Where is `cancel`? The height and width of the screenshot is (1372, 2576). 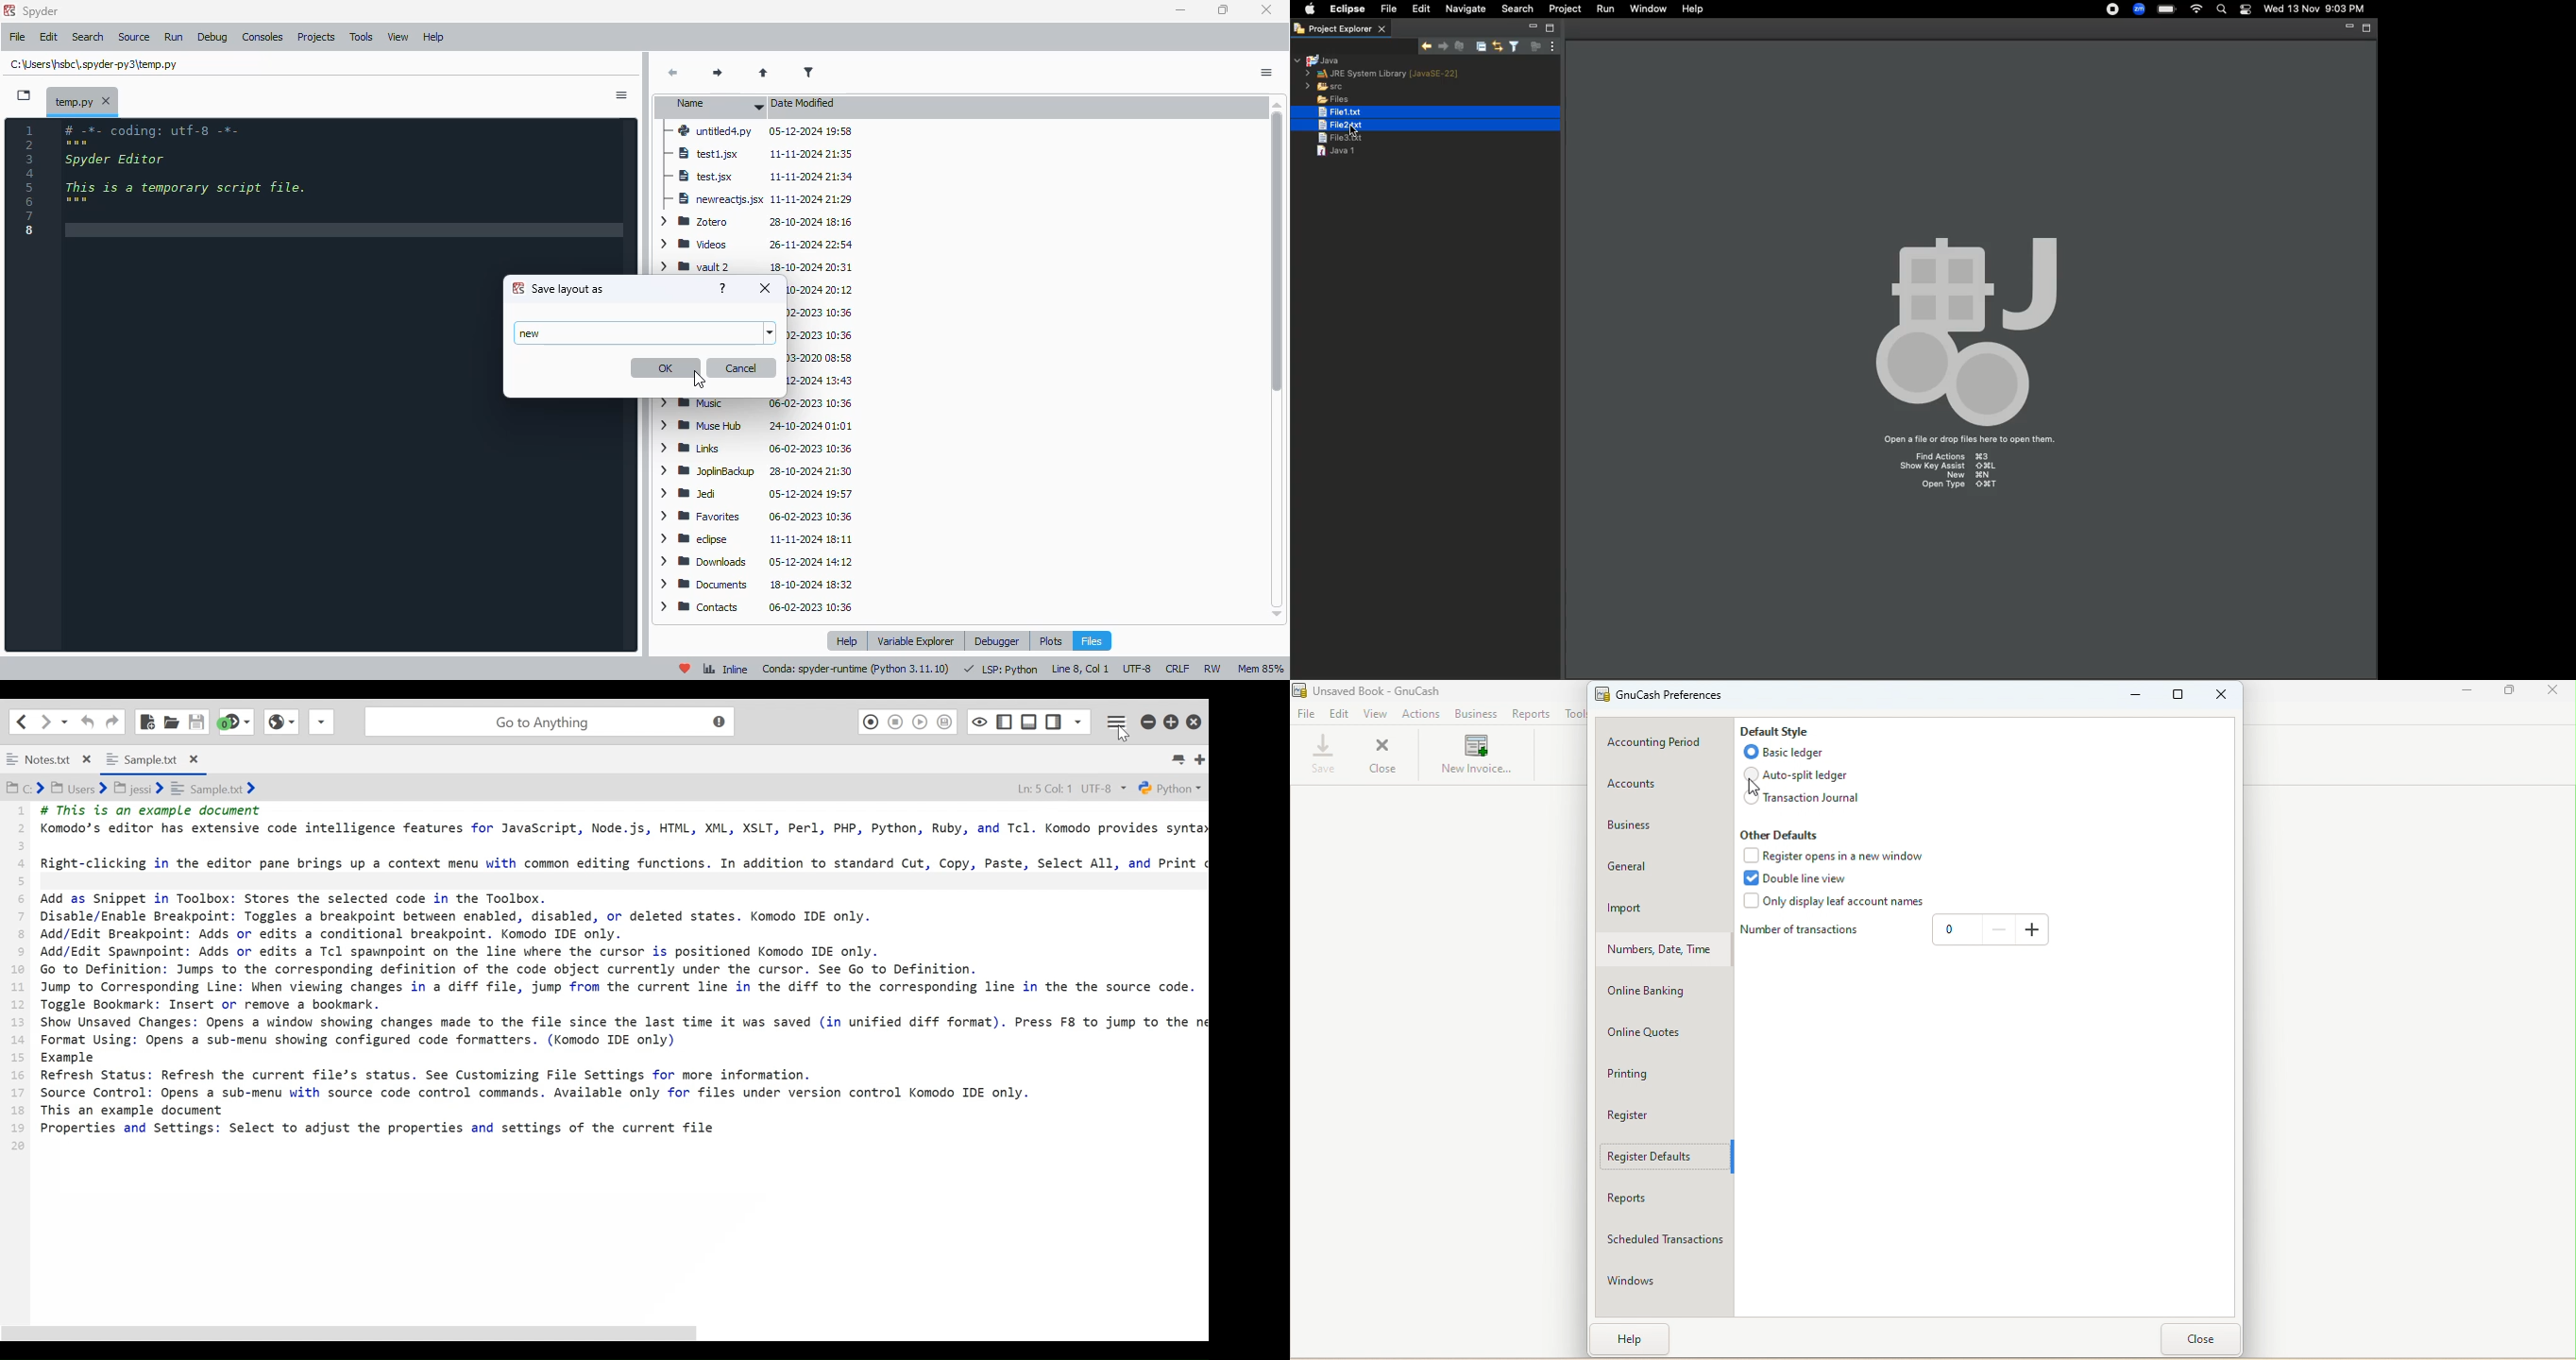
cancel is located at coordinates (741, 367).